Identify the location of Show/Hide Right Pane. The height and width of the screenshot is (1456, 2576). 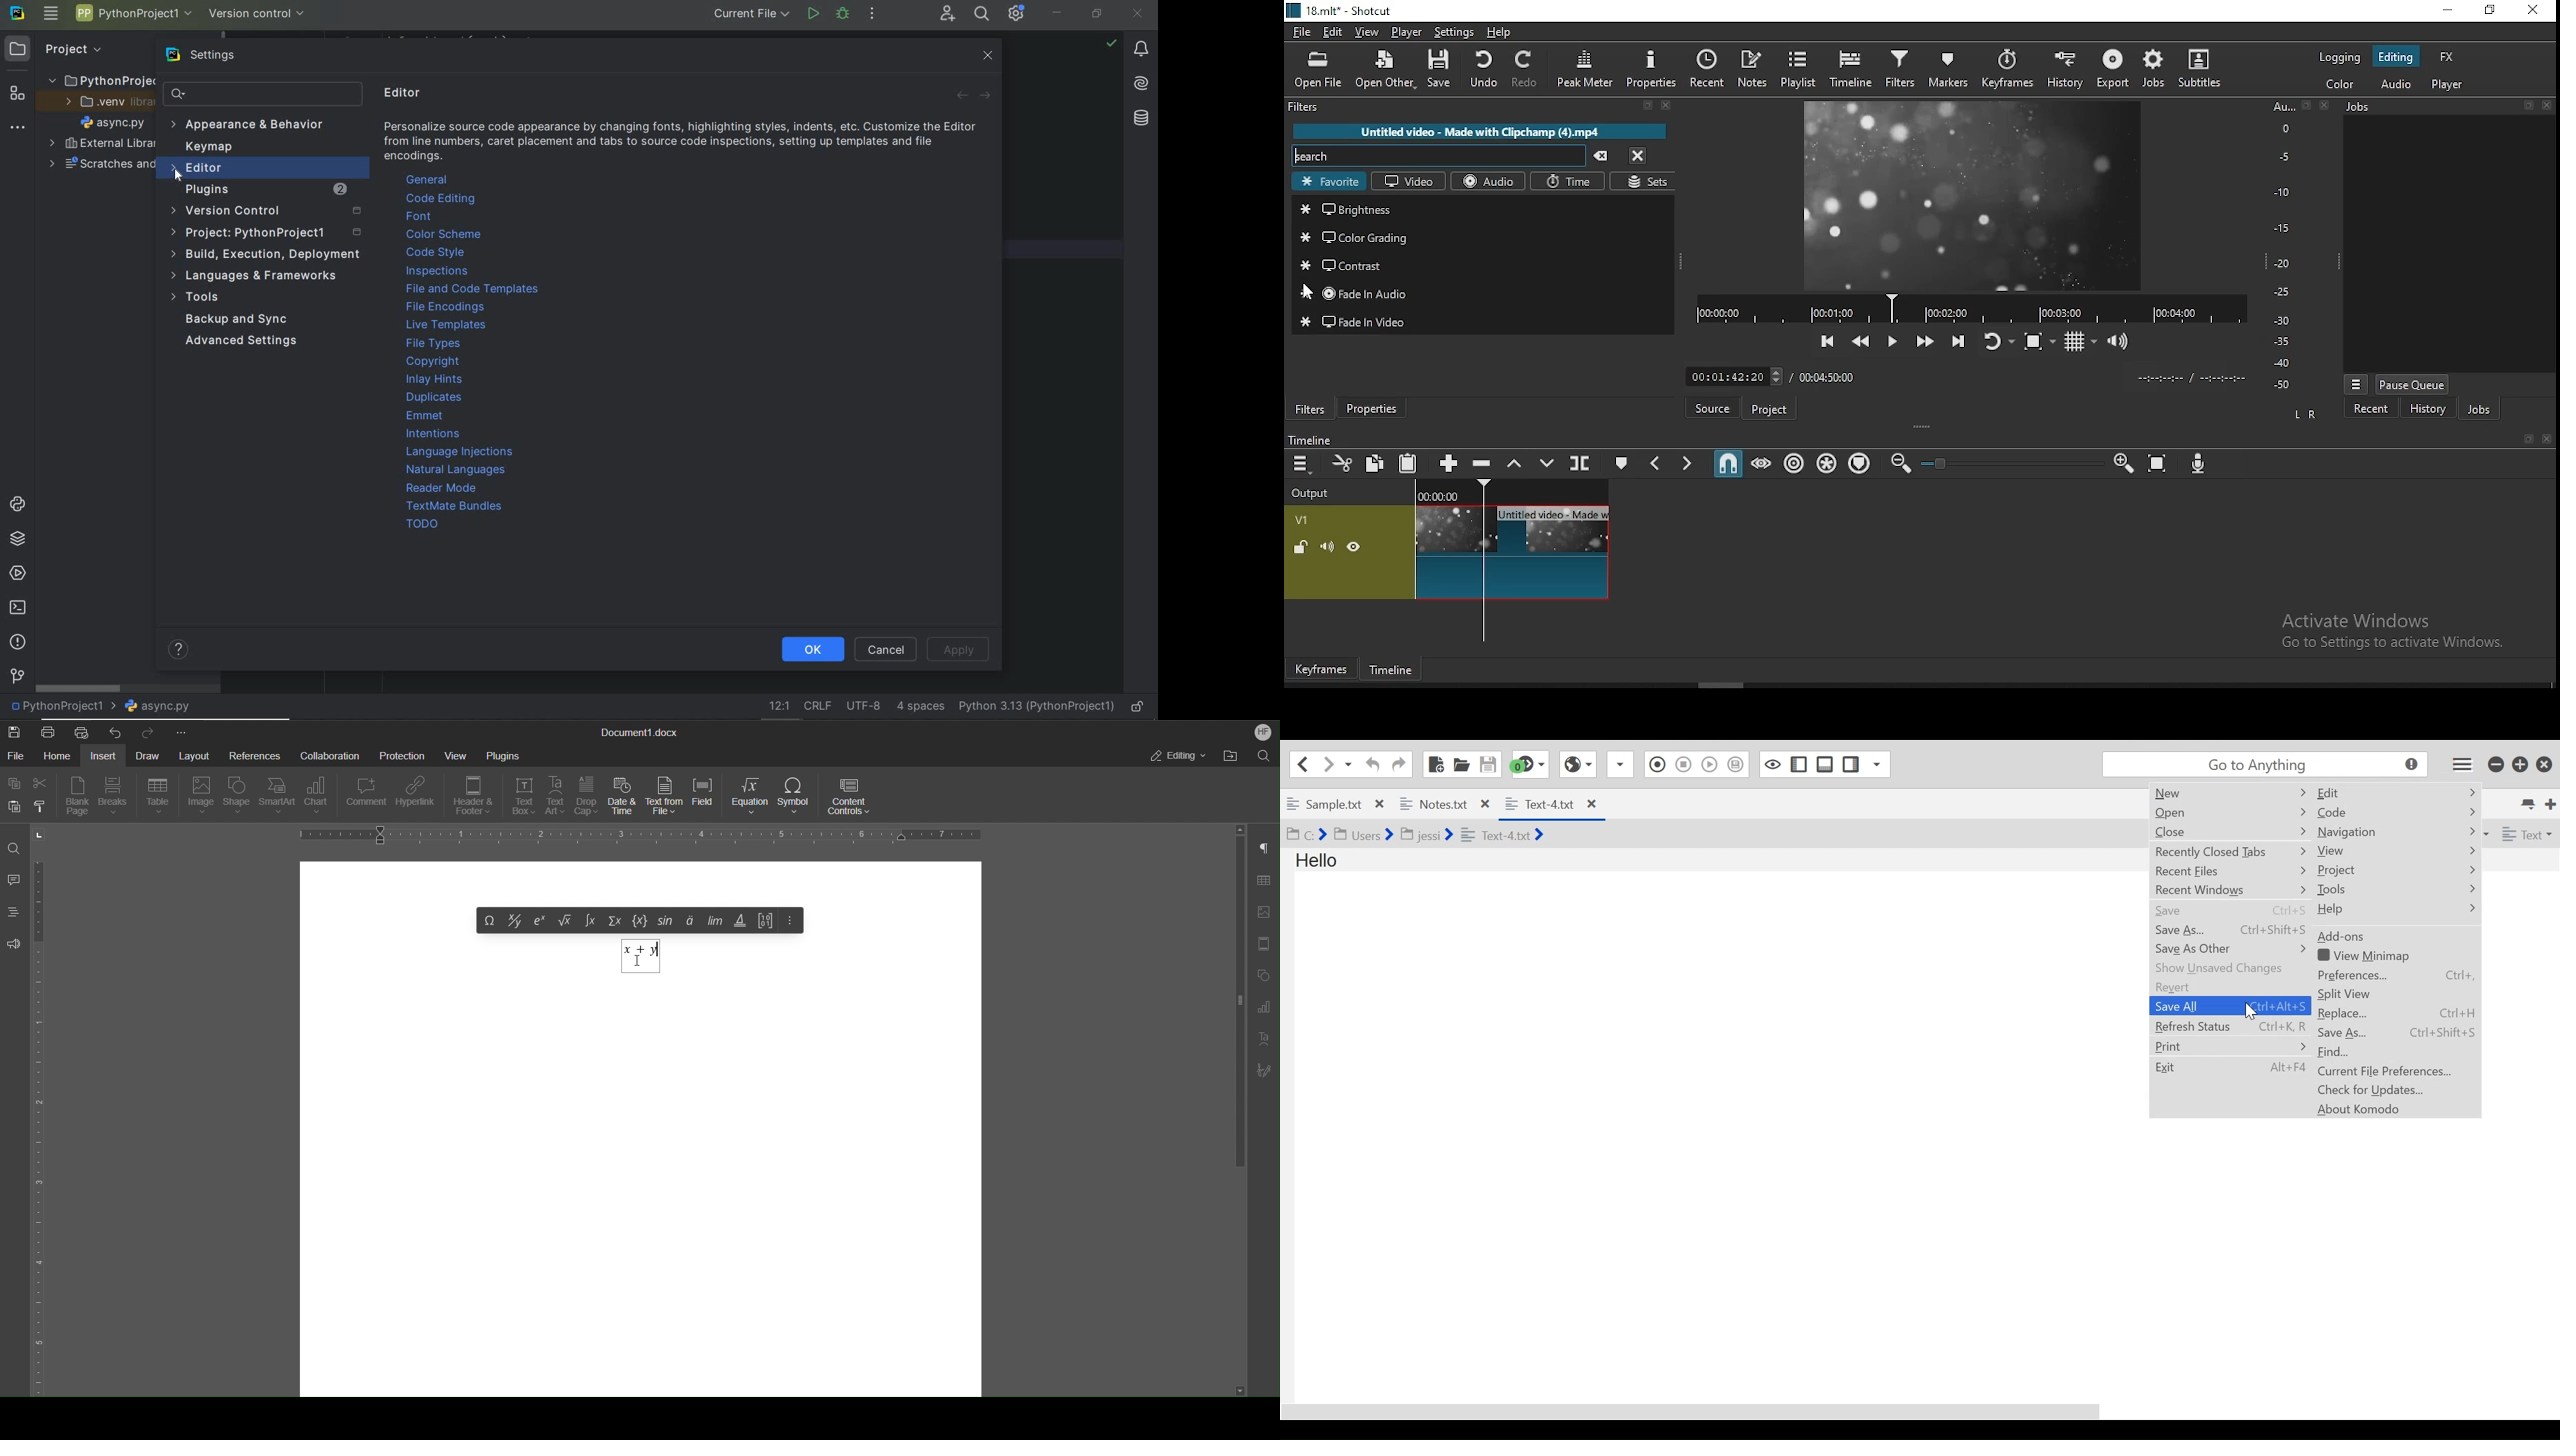
(1851, 765).